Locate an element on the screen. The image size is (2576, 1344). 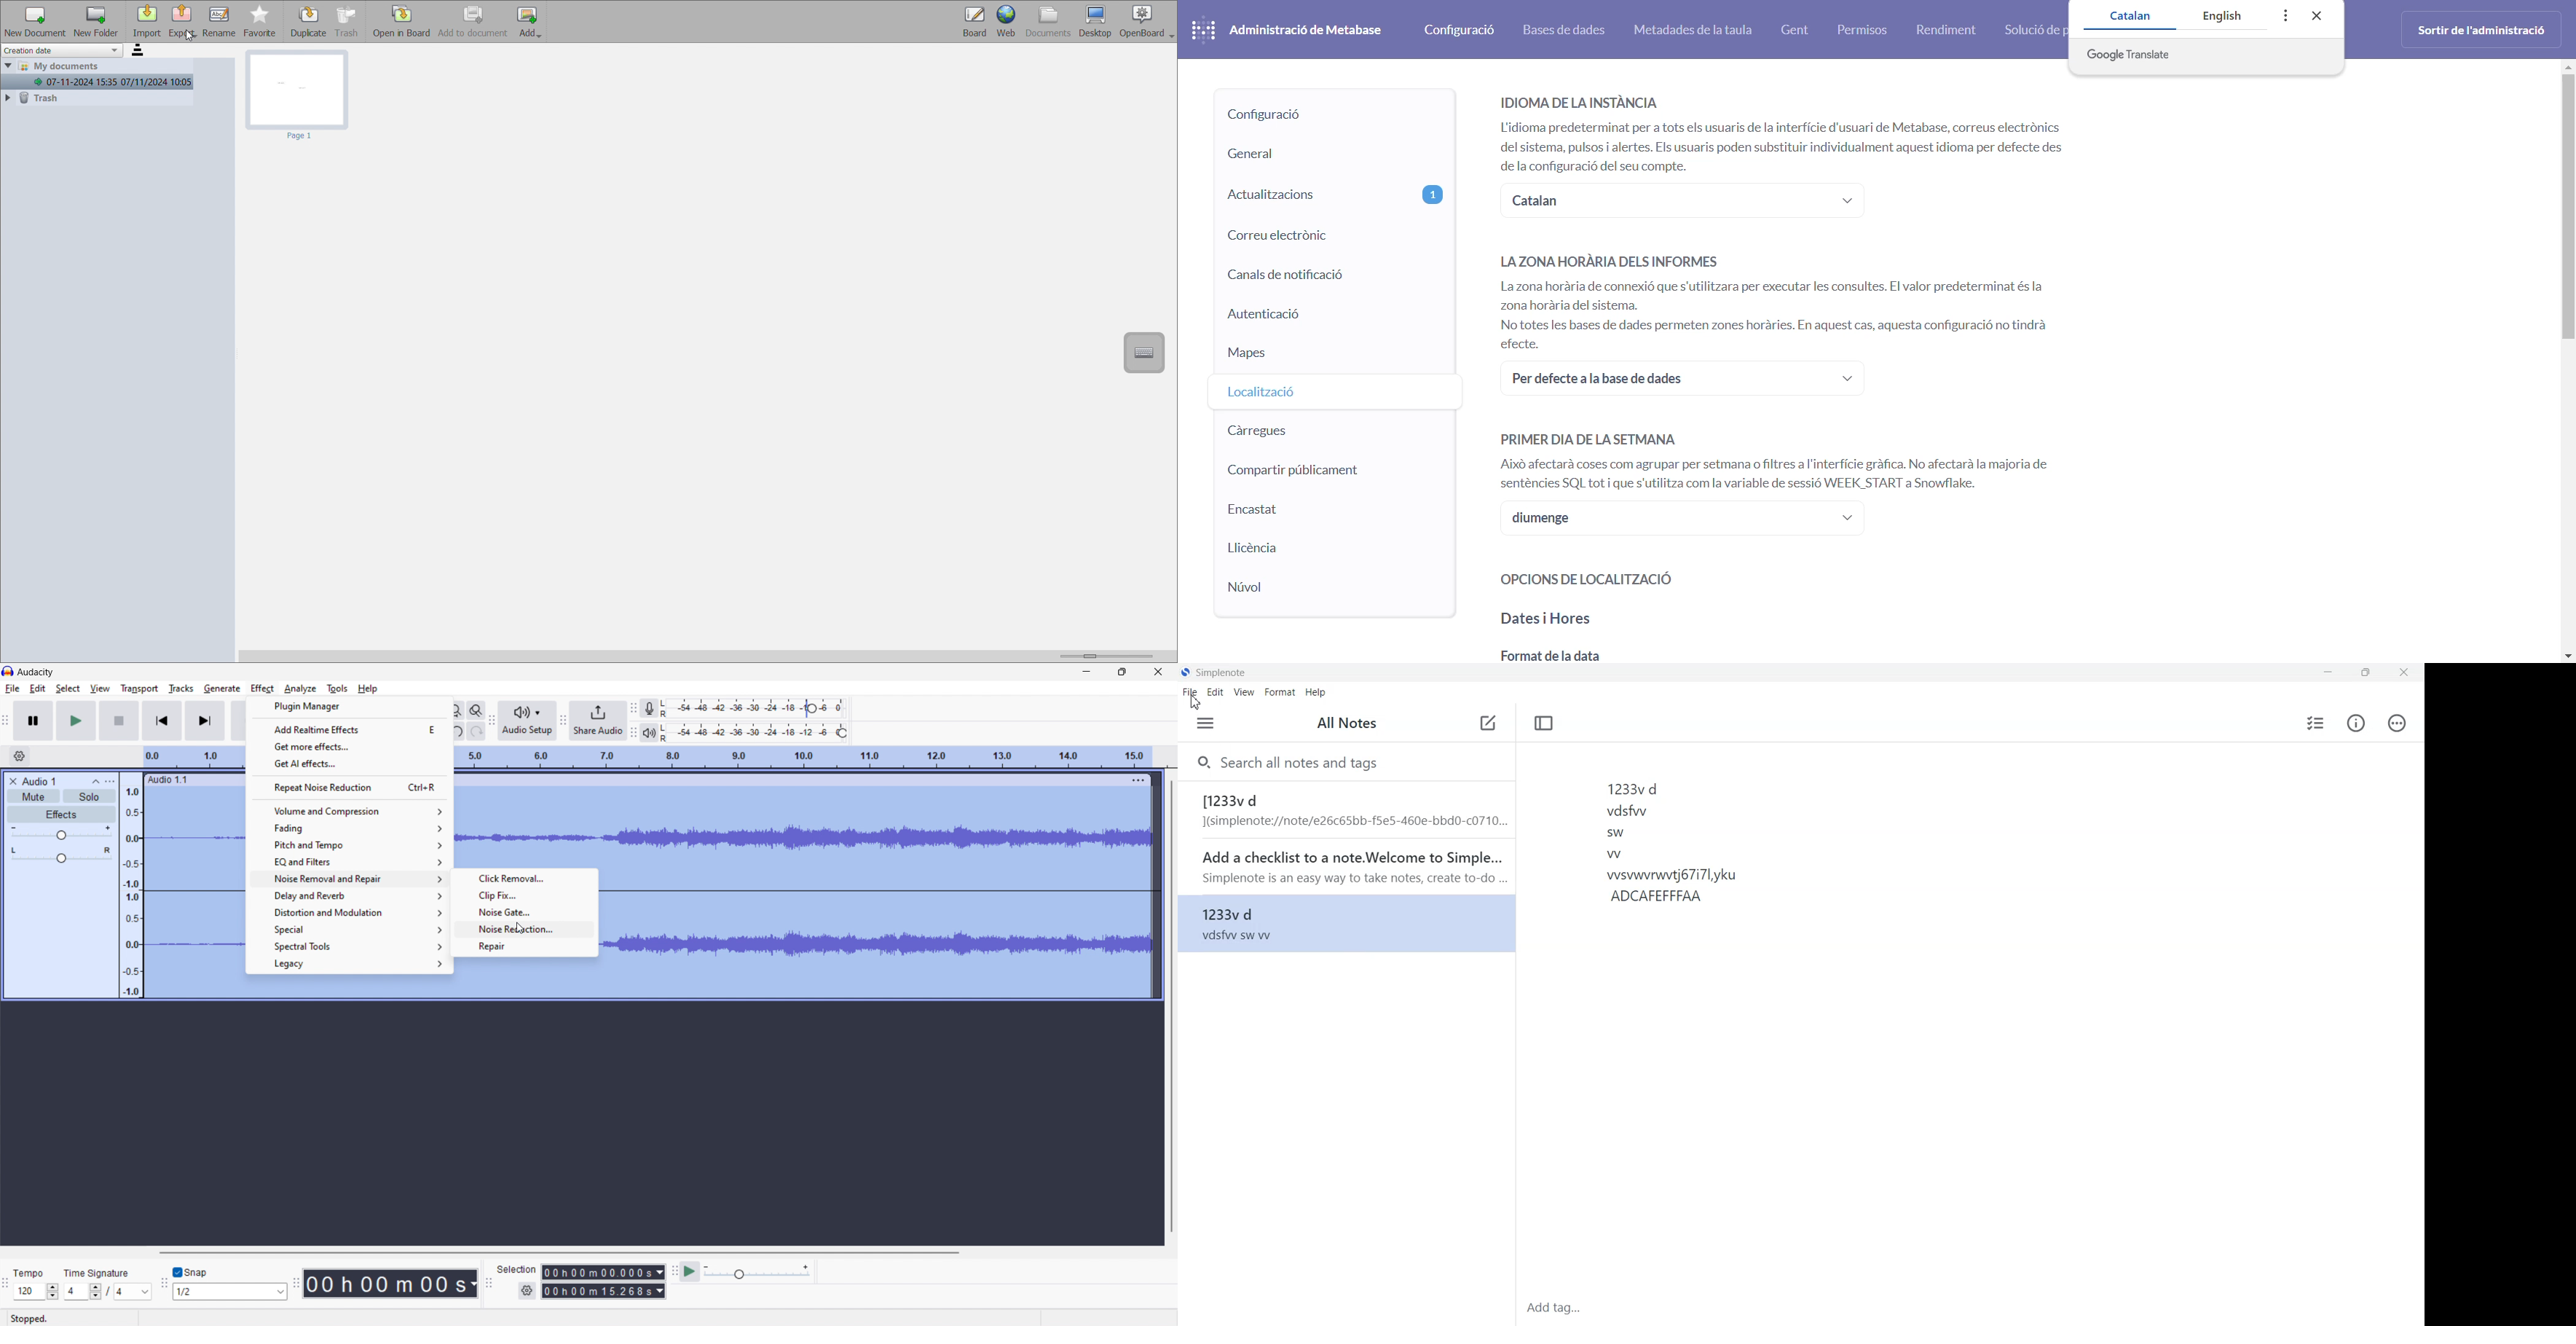
Action is located at coordinates (2399, 723).